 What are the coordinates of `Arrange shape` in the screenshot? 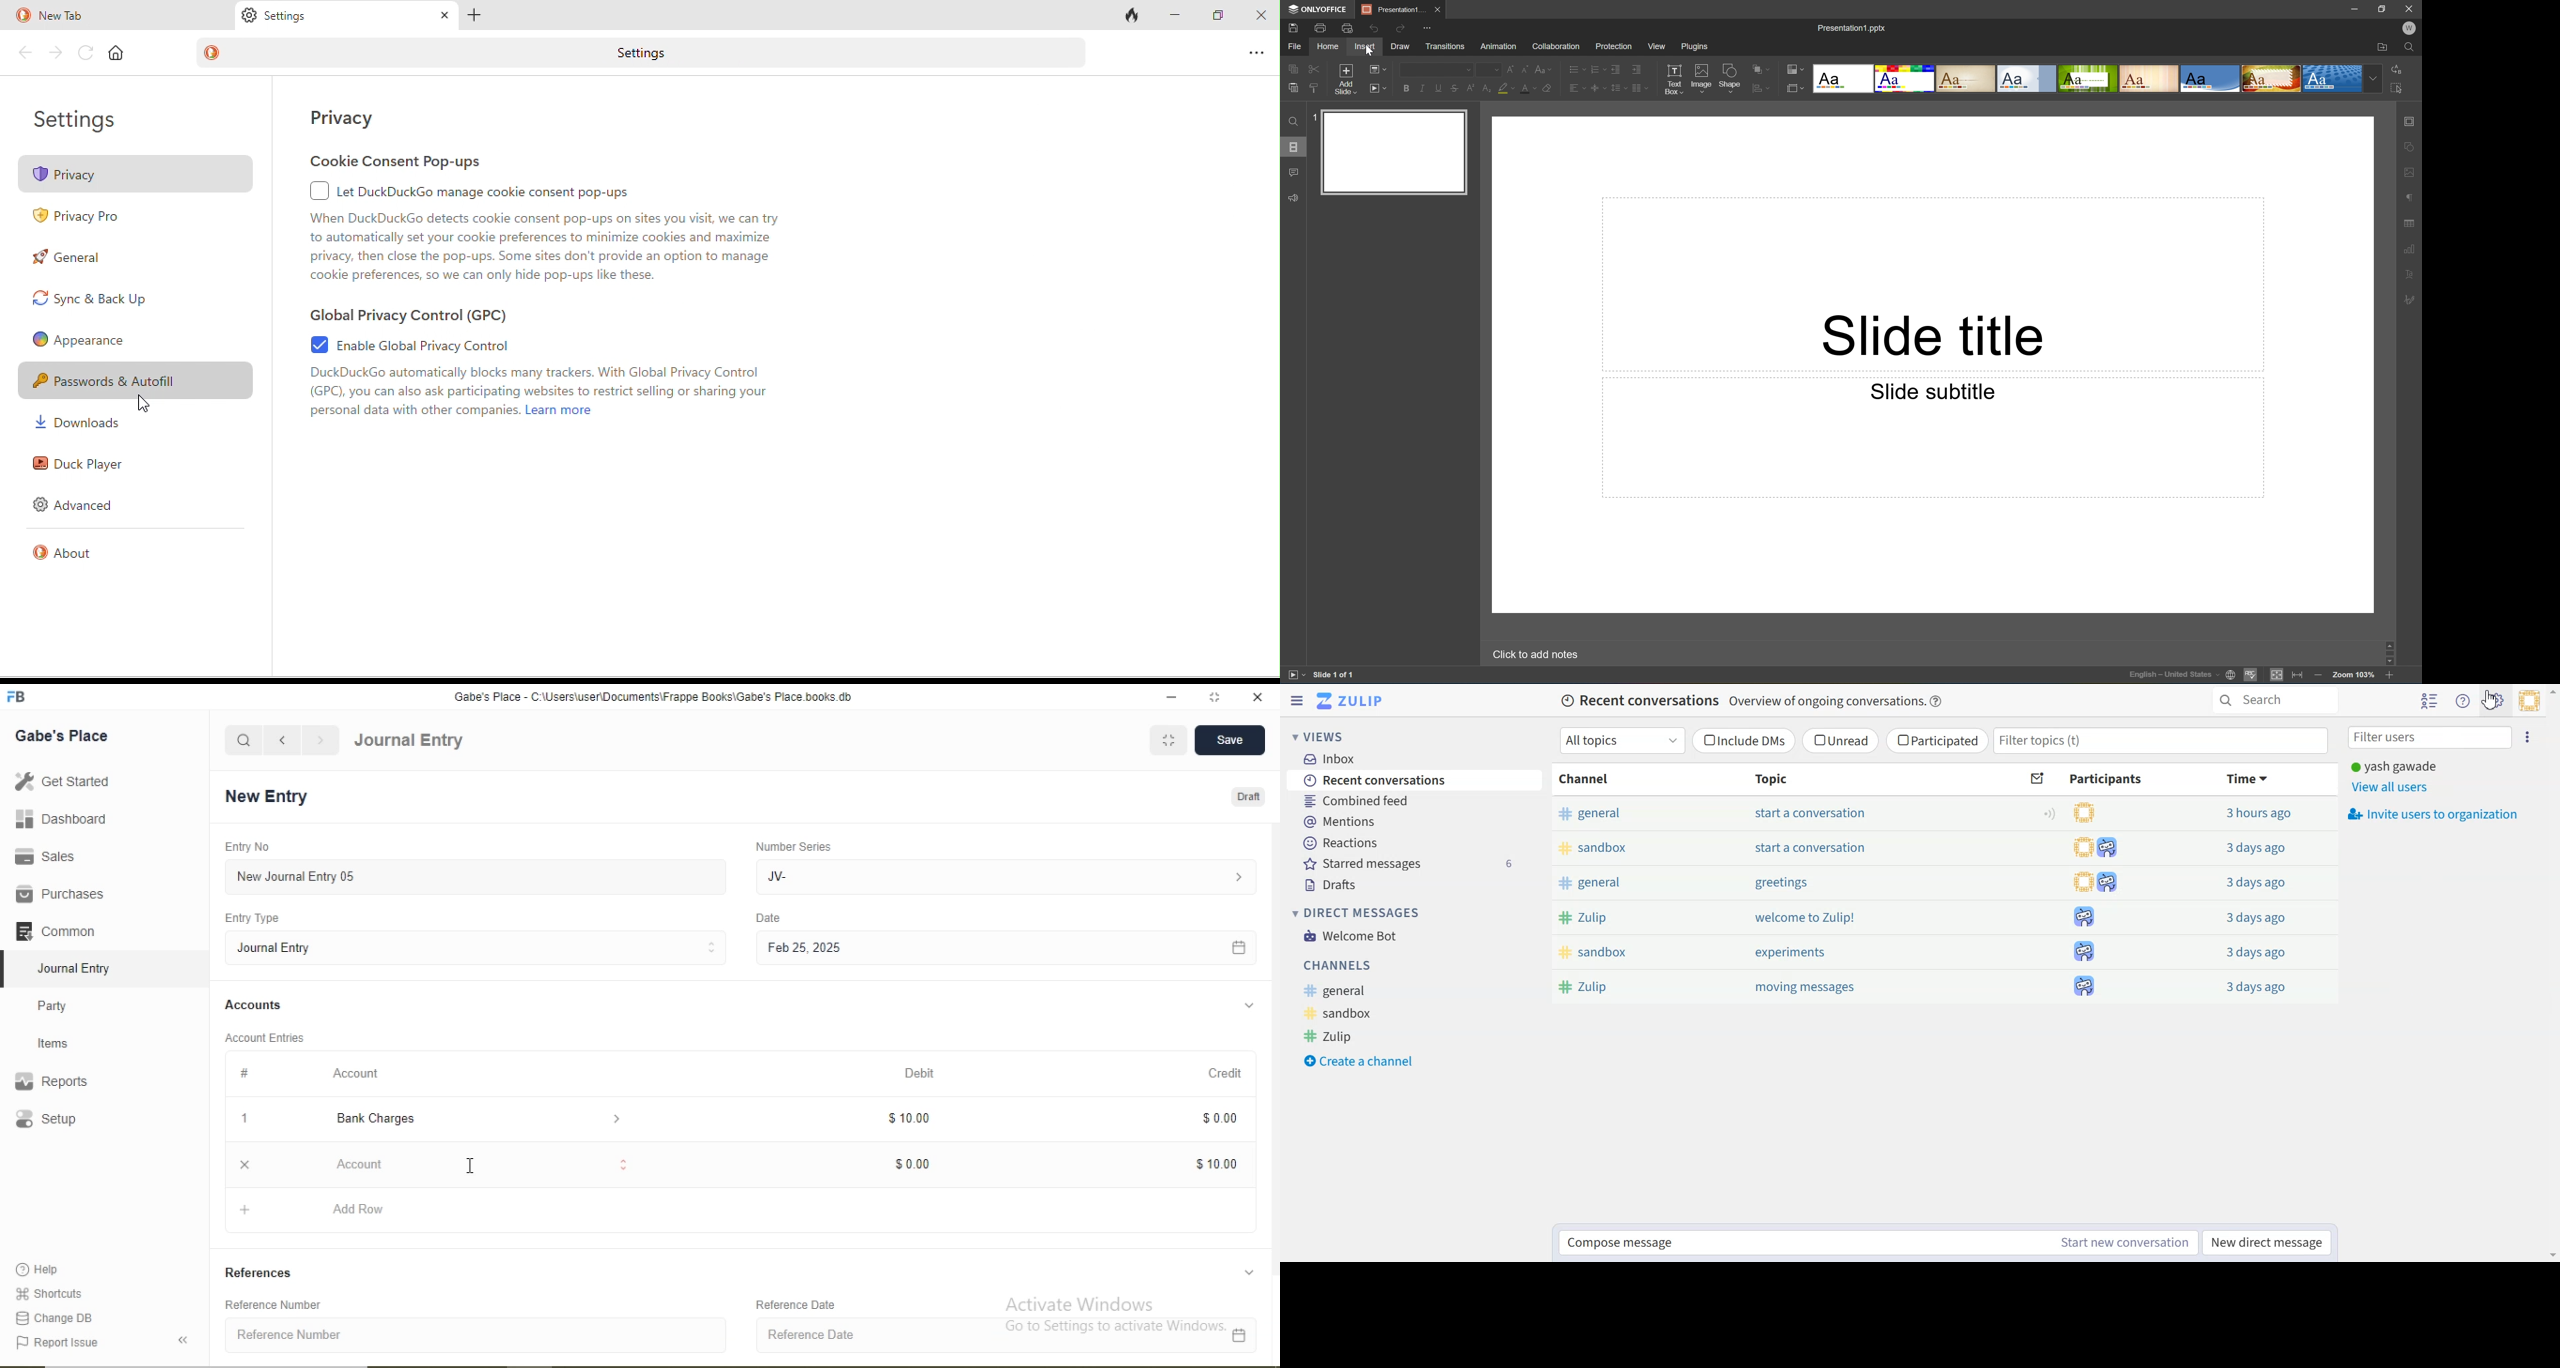 It's located at (1764, 68).